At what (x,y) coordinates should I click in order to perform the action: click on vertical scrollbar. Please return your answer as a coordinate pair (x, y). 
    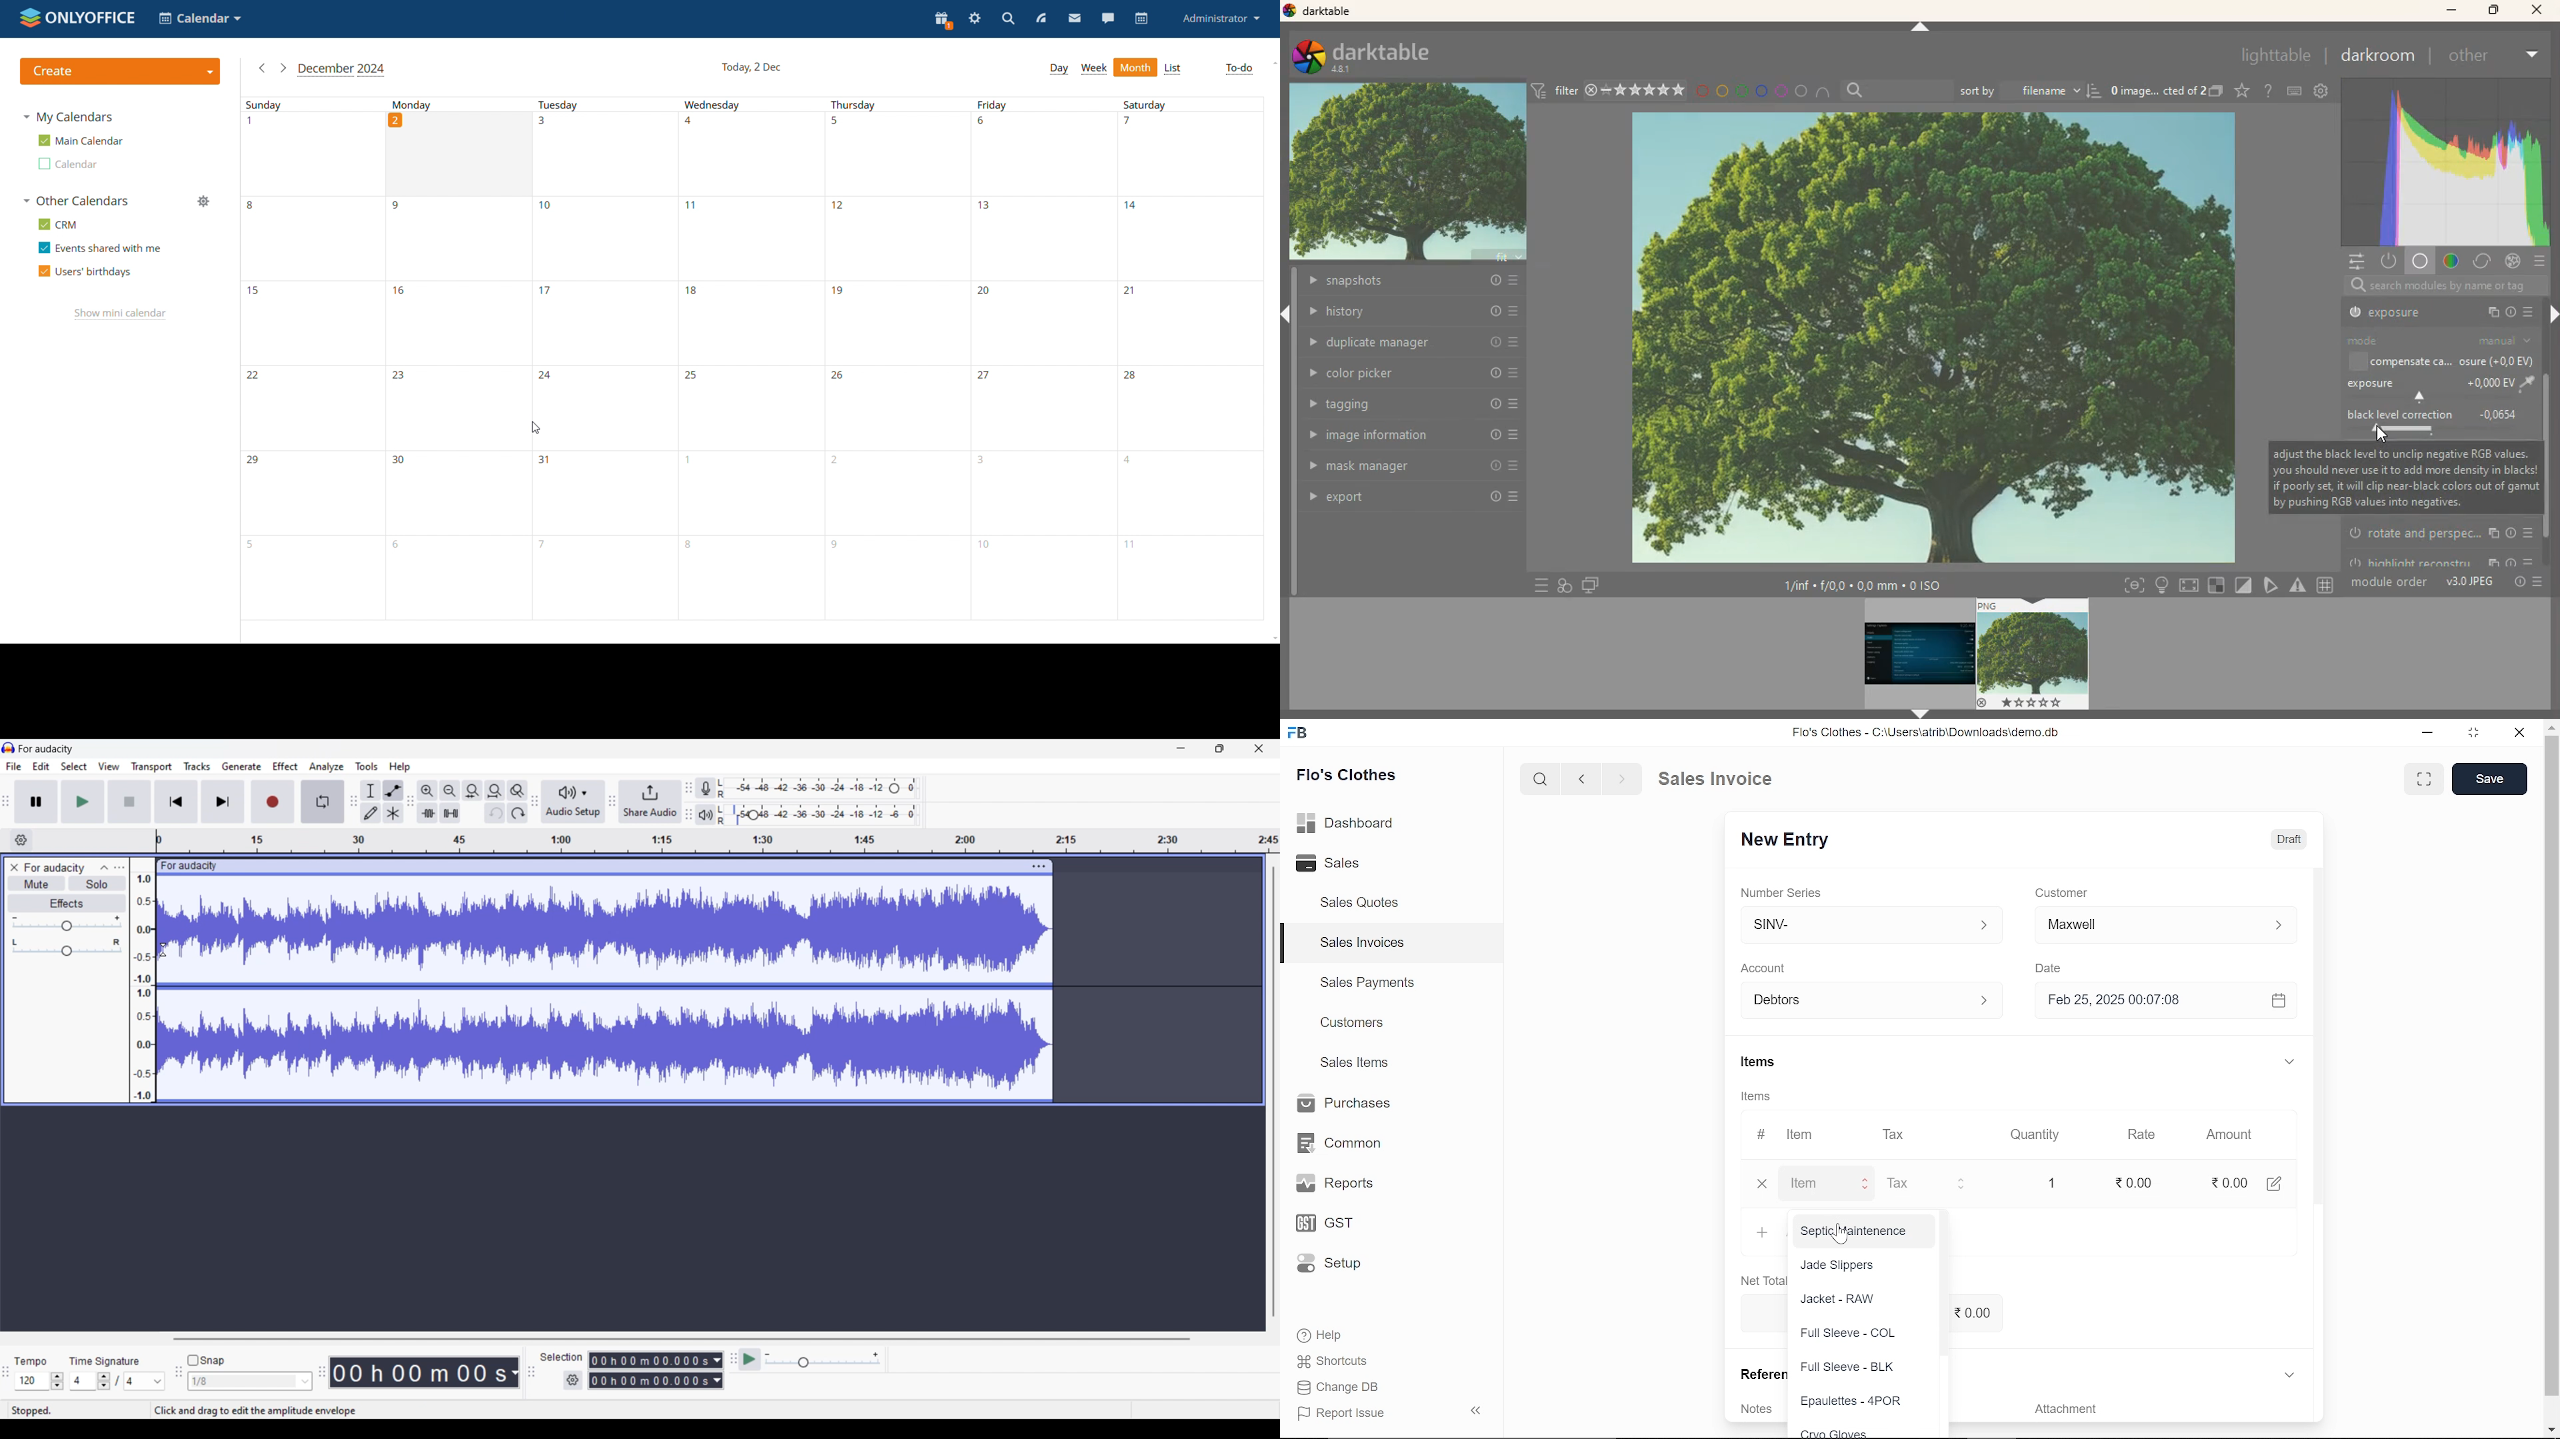
    Looking at the image, I should click on (2330, 1044).